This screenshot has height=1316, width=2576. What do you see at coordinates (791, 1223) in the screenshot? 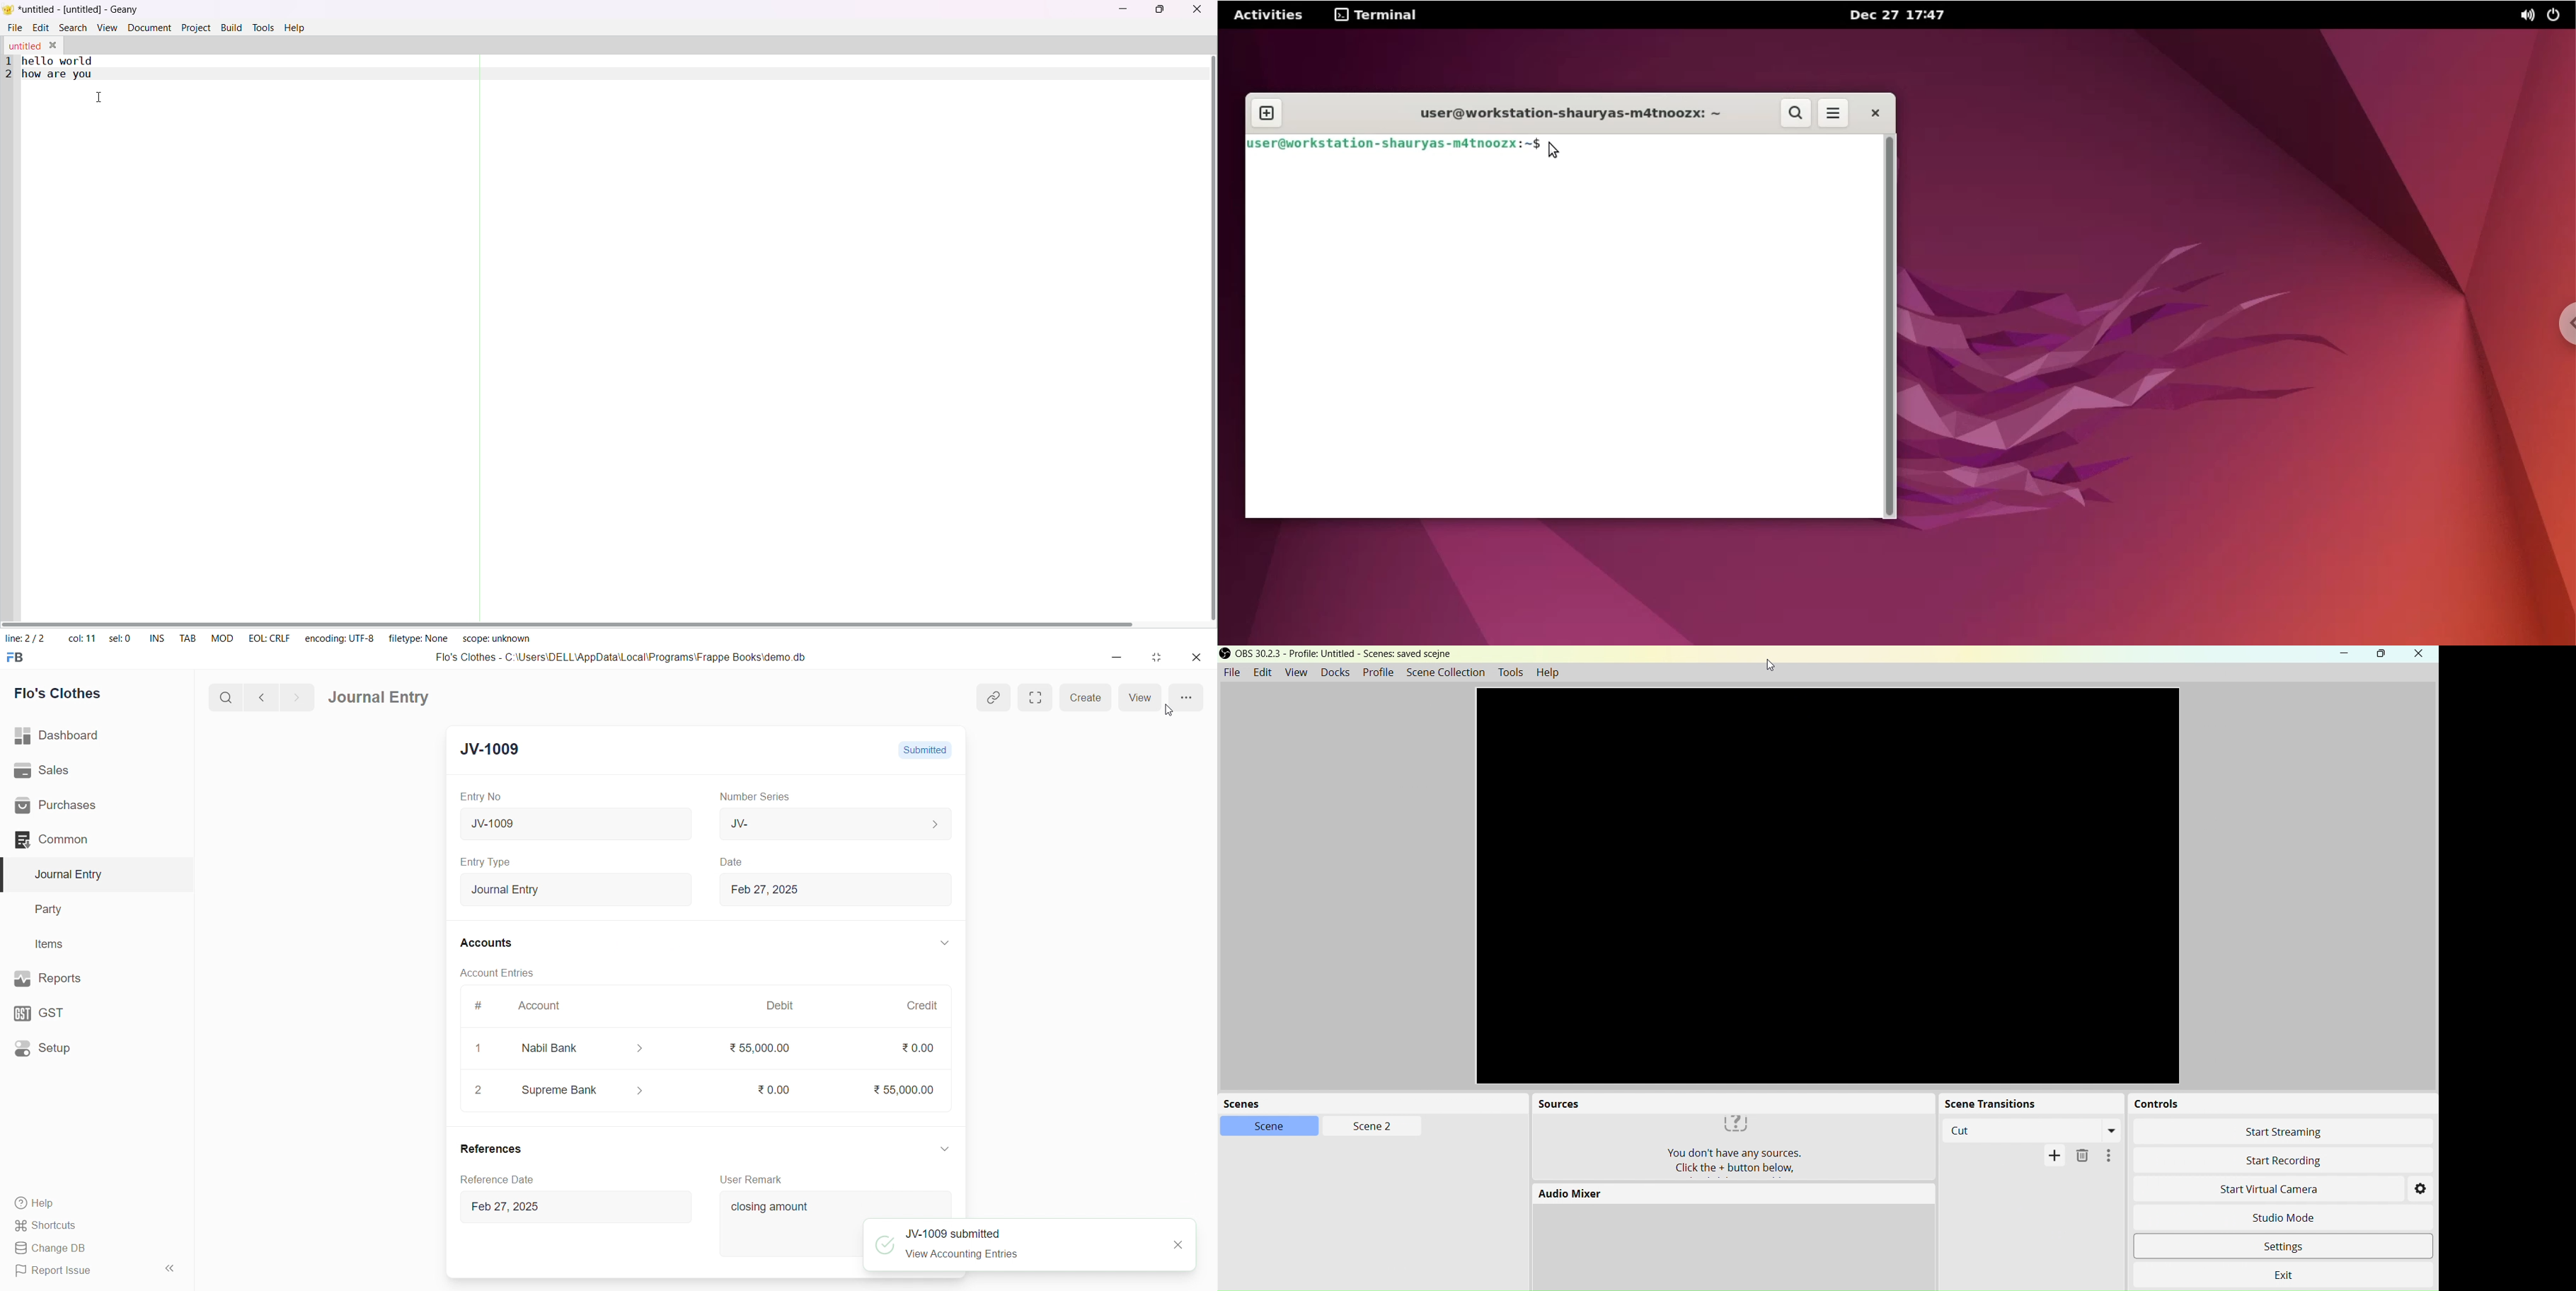
I see `closing amount` at bounding box center [791, 1223].